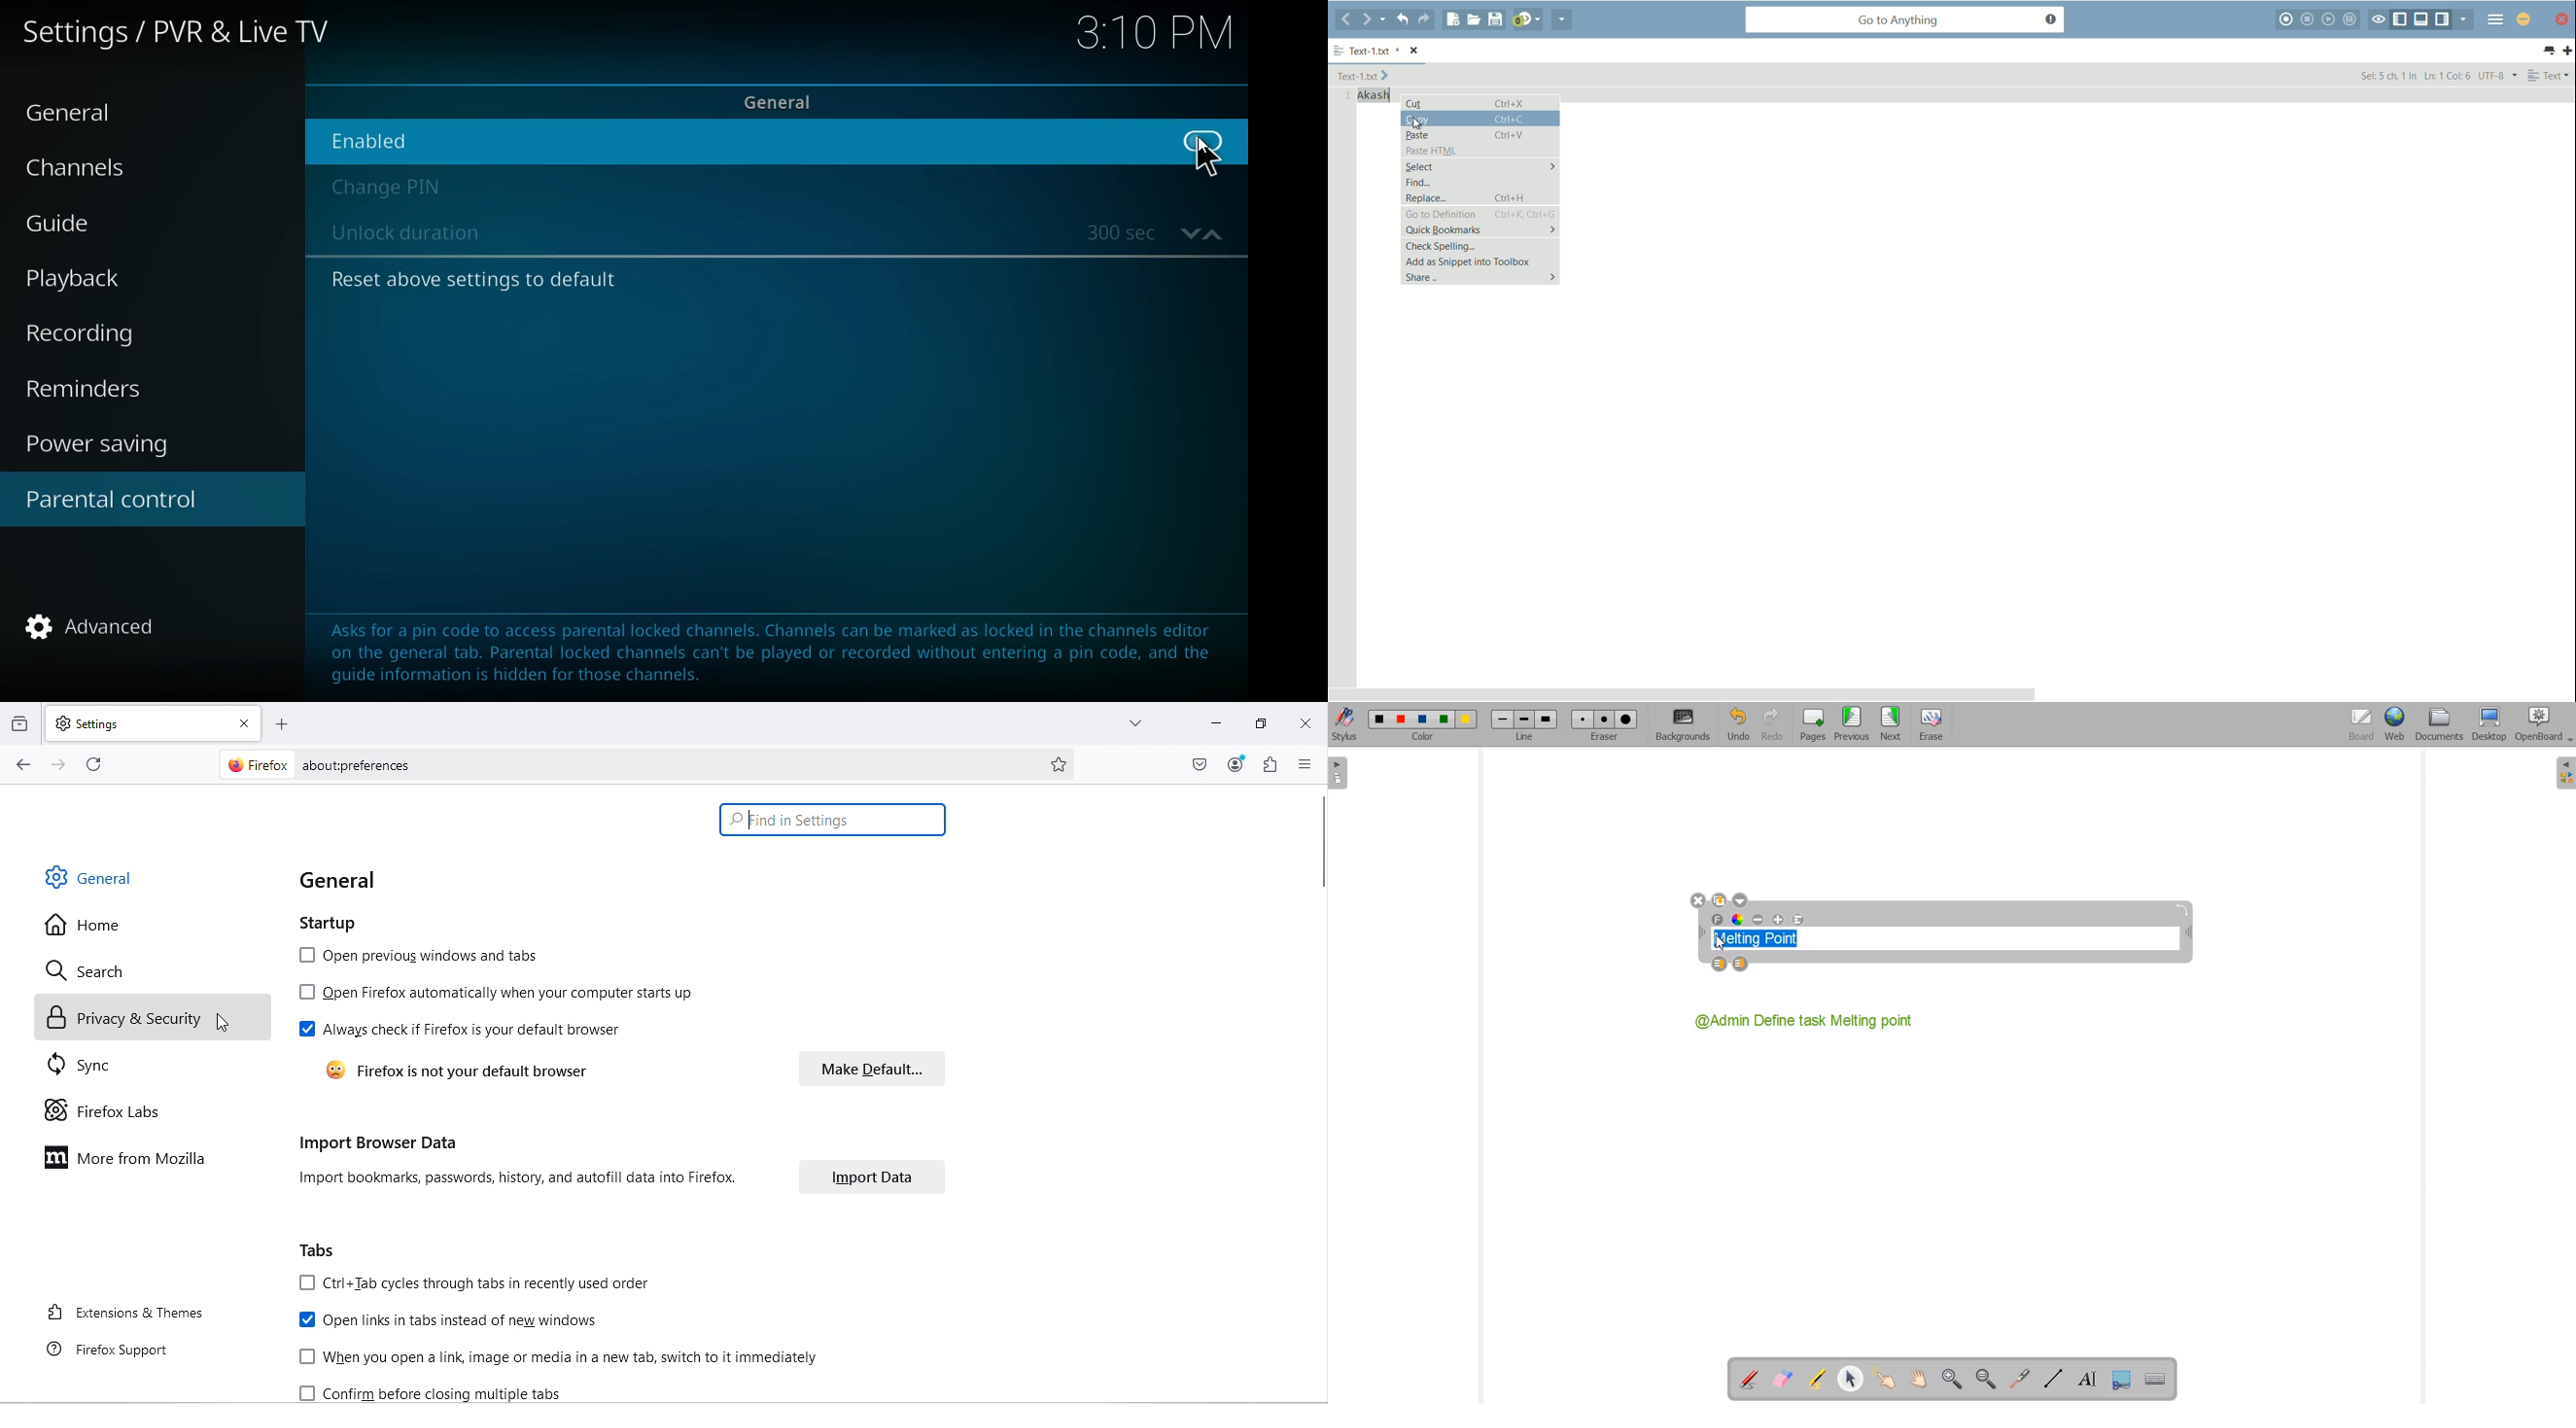 The width and height of the screenshot is (2576, 1428). I want to click on Startup, so click(357, 923).